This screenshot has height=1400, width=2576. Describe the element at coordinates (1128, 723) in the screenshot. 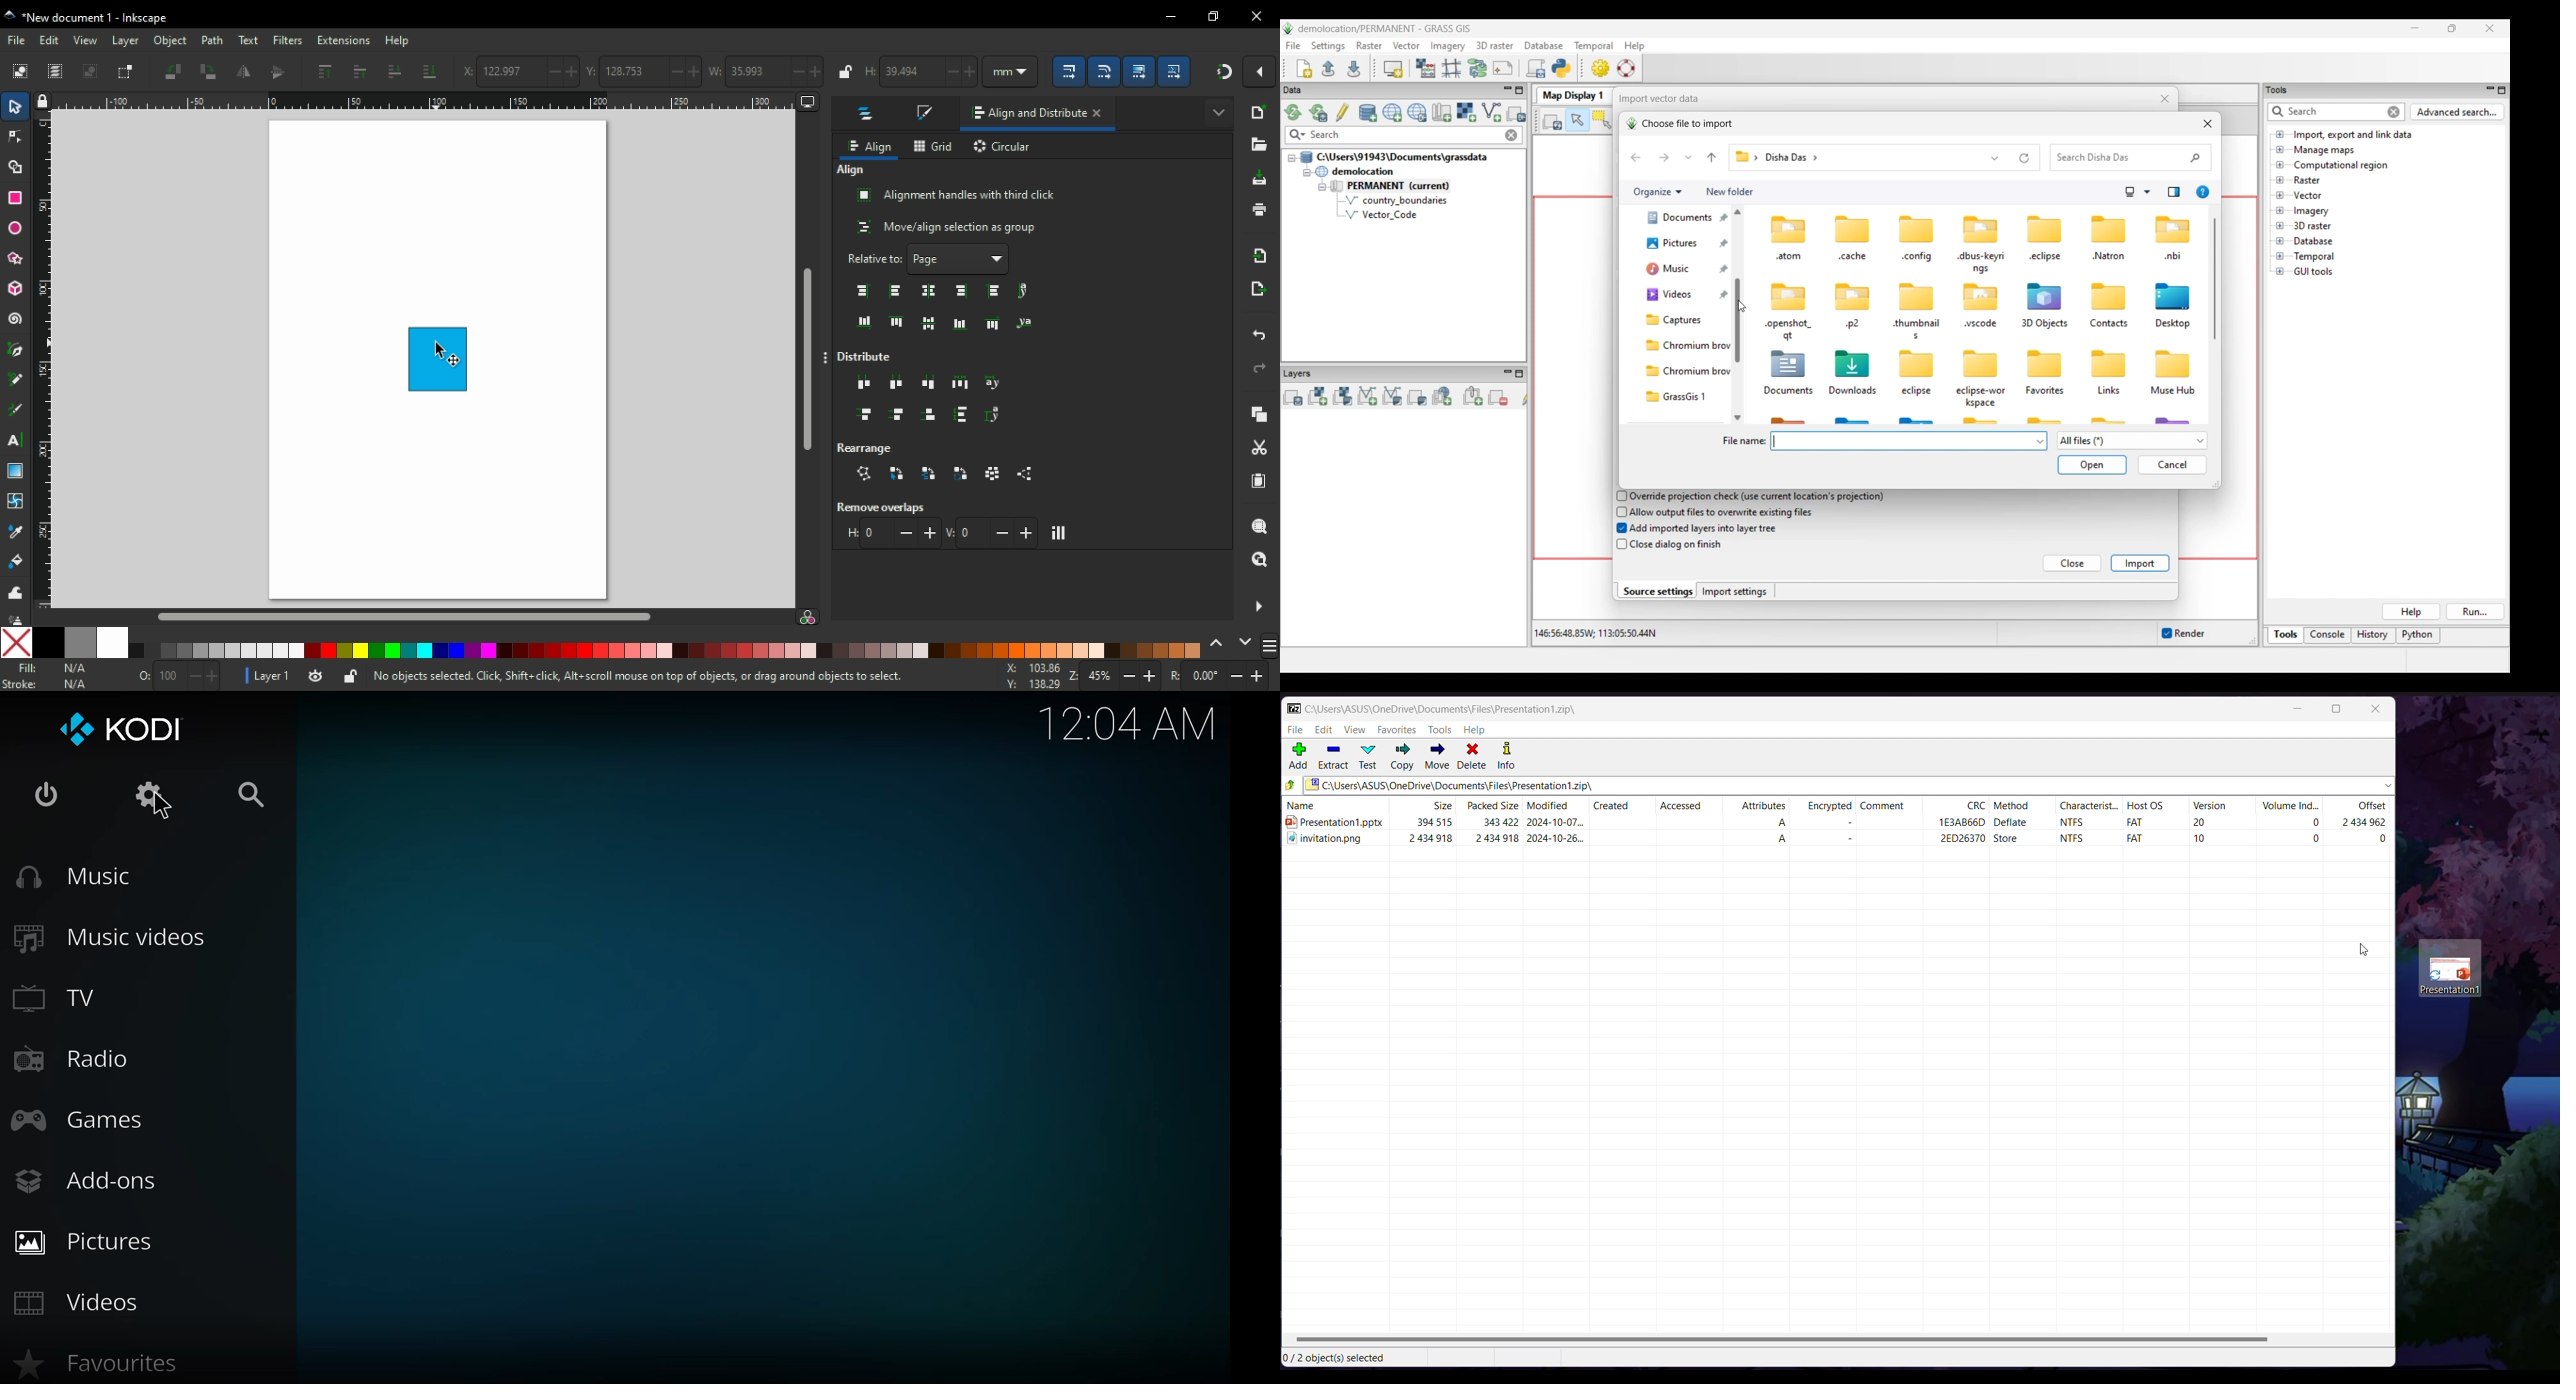

I see `time` at that location.